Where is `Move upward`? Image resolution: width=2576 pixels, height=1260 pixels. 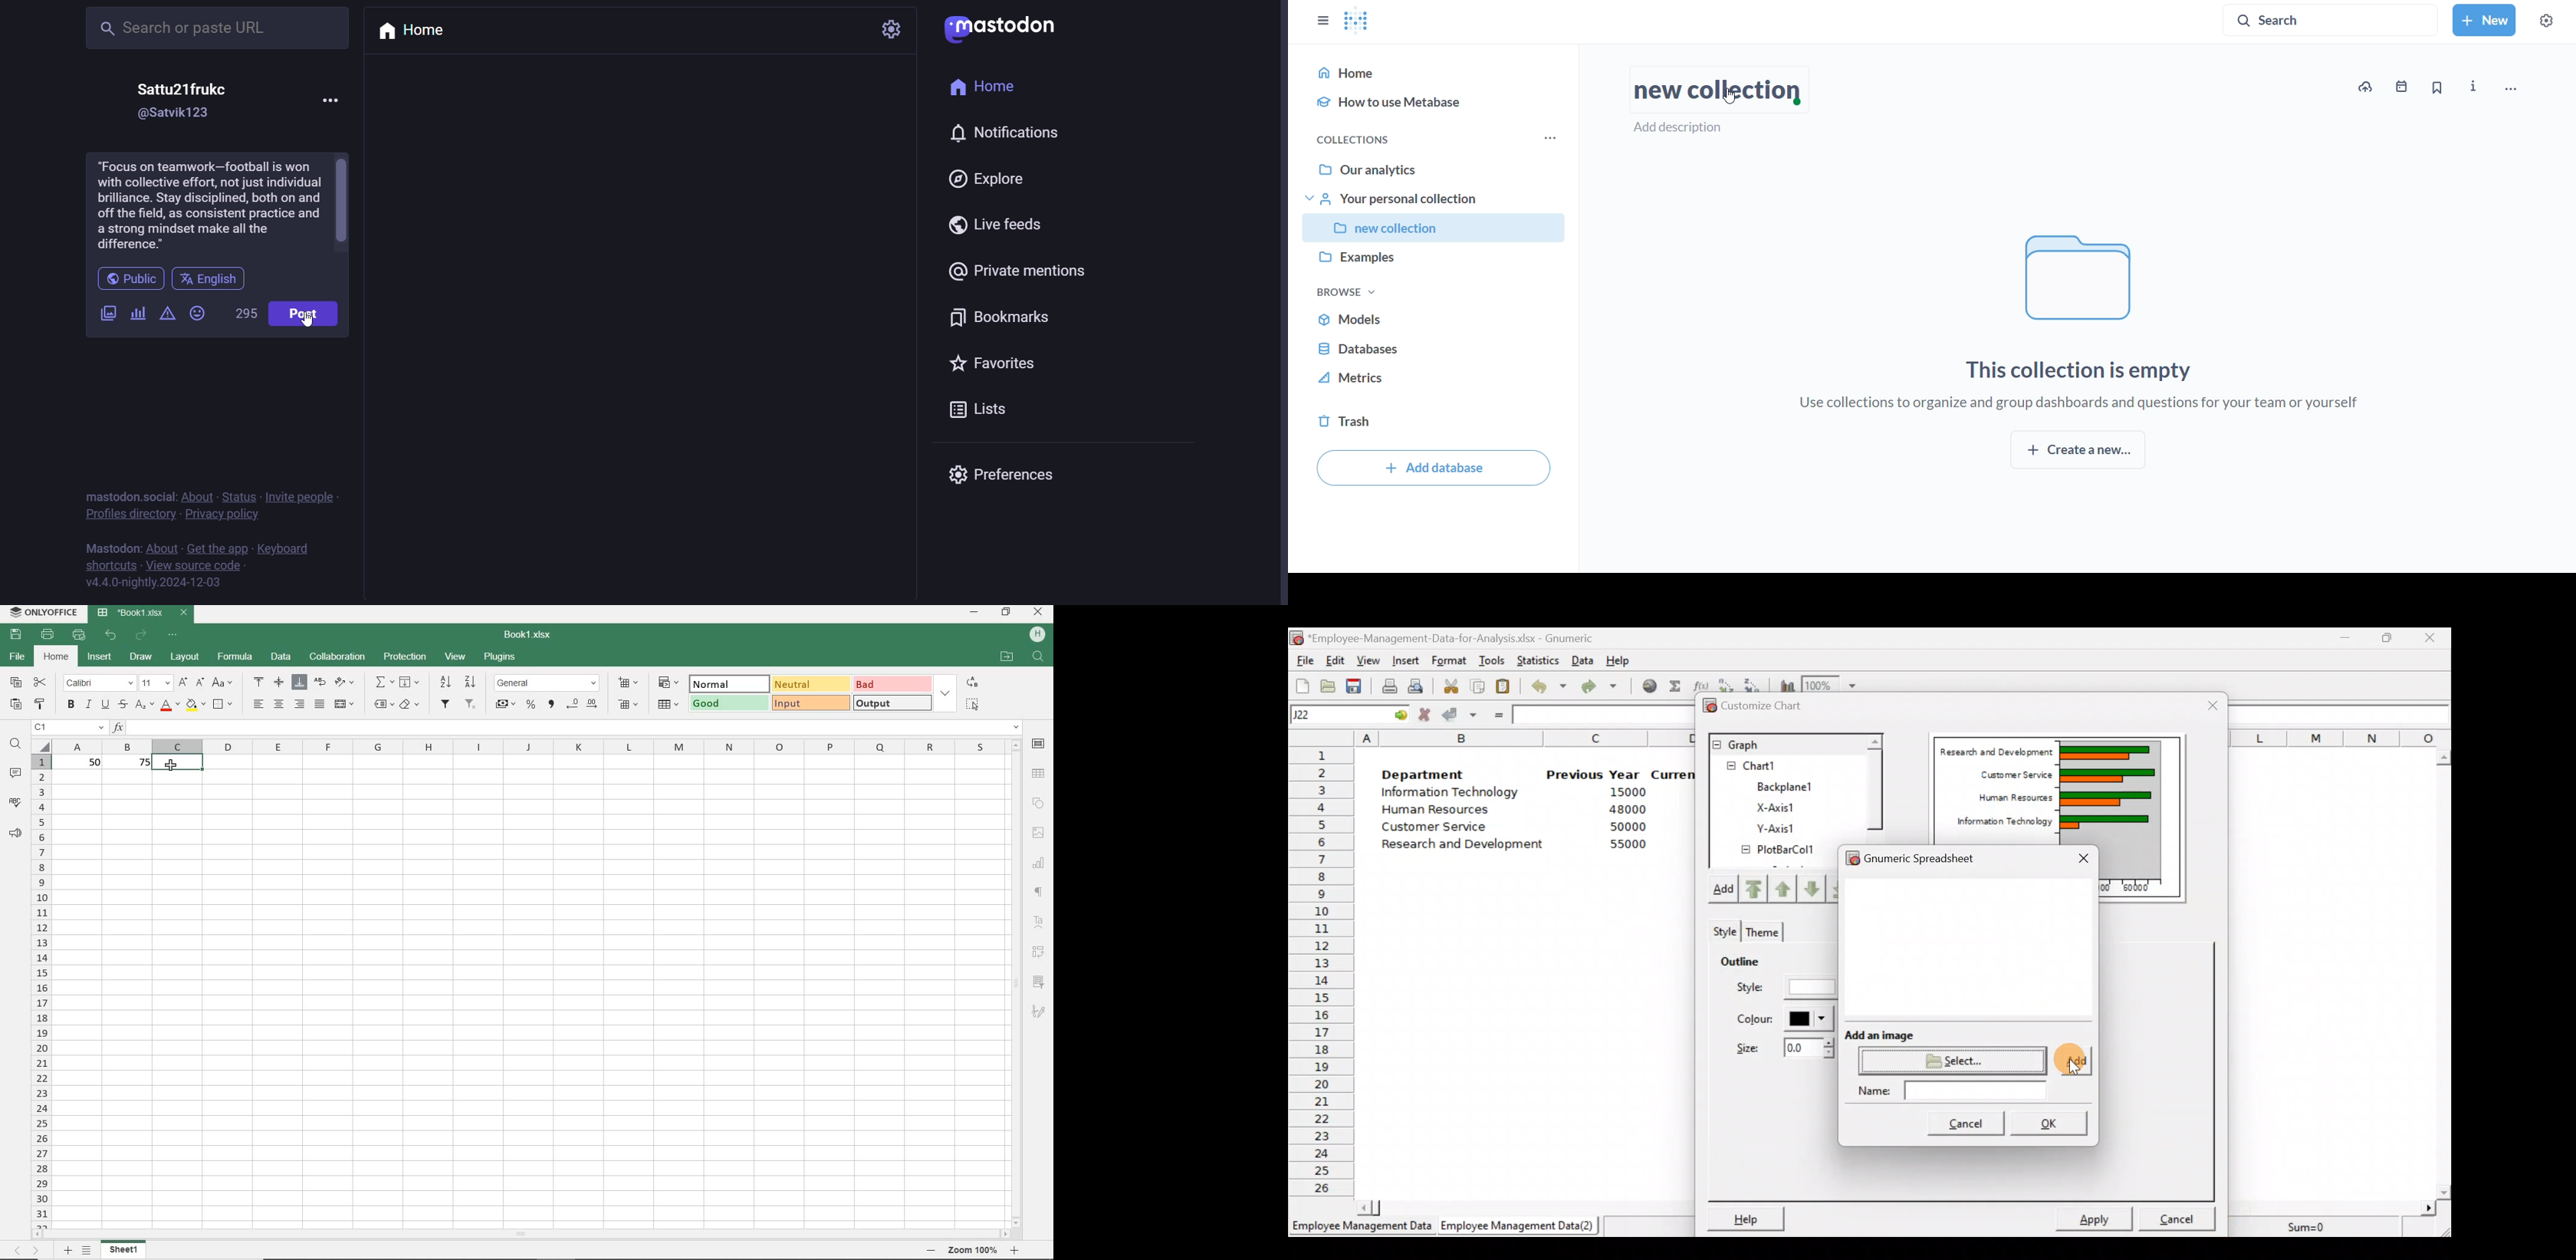 Move upward is located at coordinates (1757, 888).